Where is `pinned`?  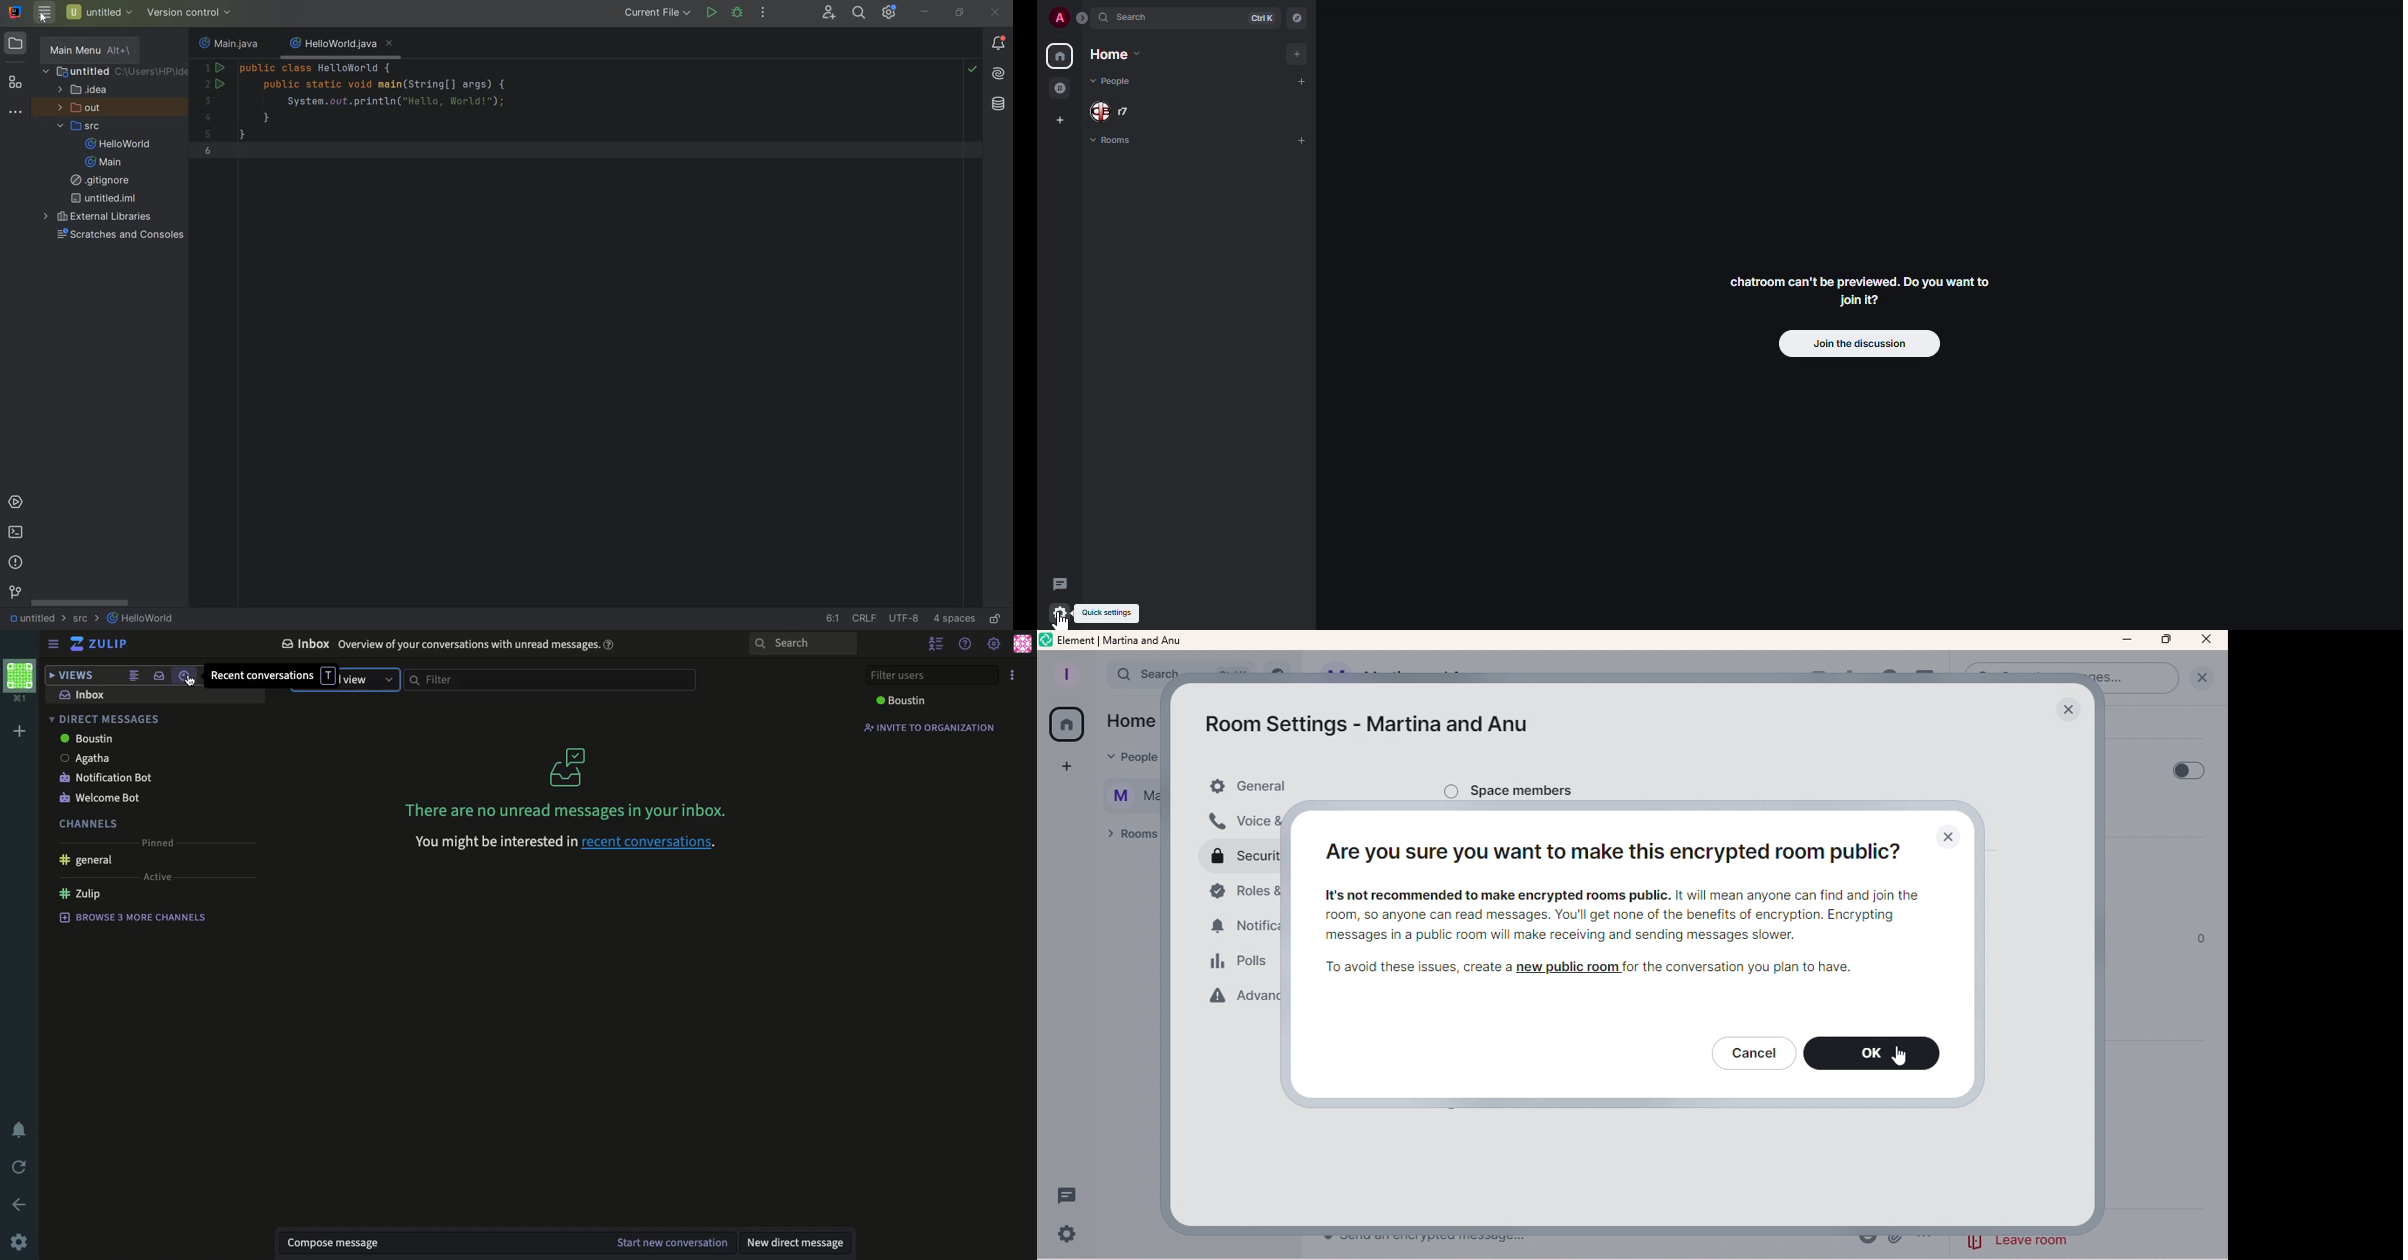 pinned is located at coordinates (159, 843).